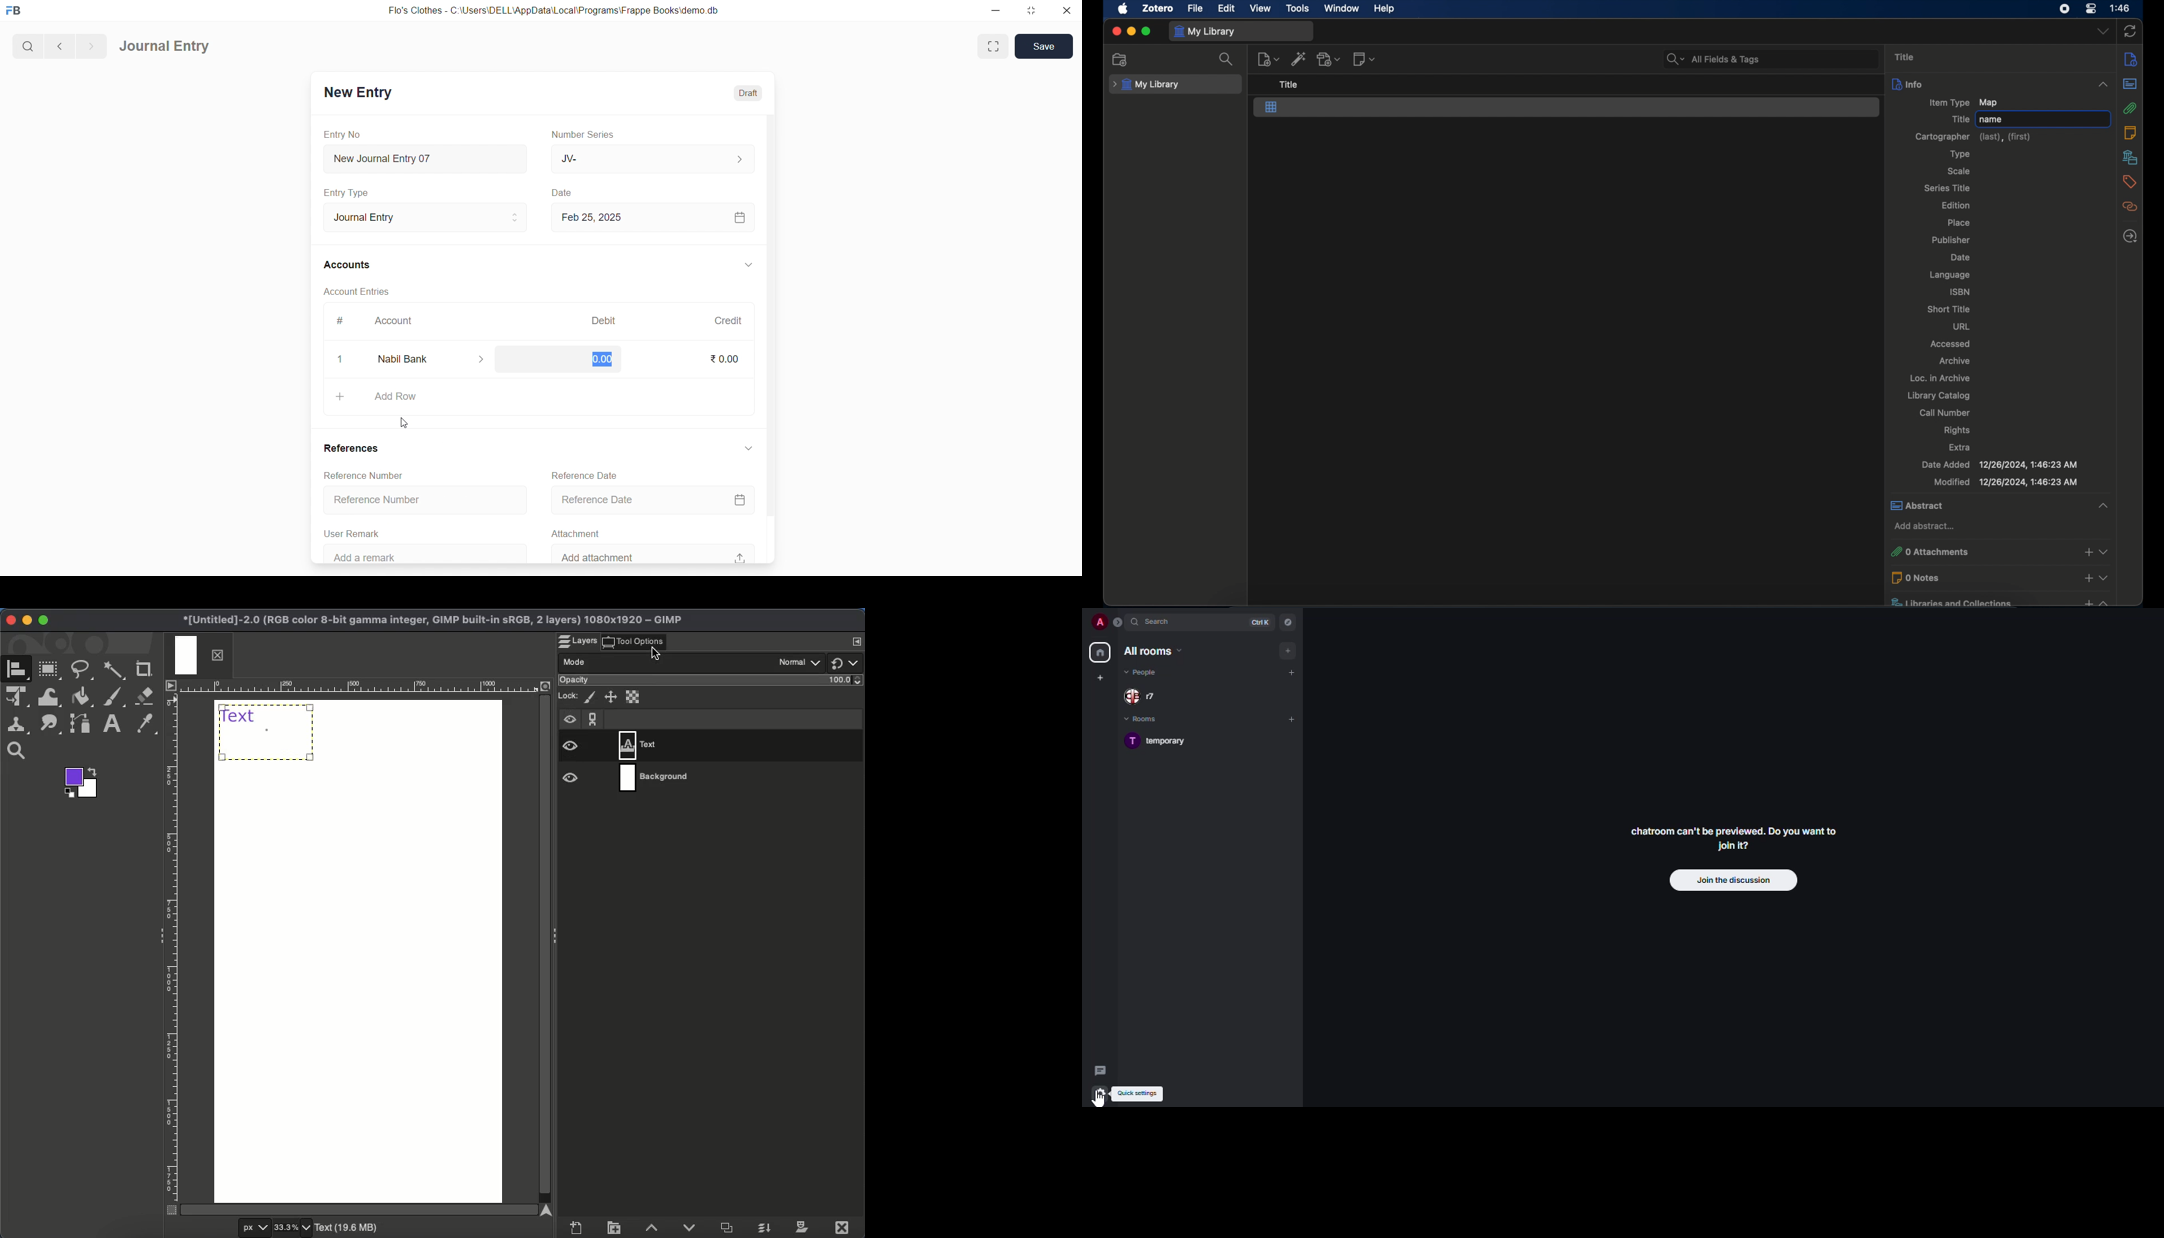 The height and width of the screenshot is (1260, 2184). What do you see at coordinates (562, 193) in the screenshot?
I see `Date` at bounding box center [562, 193].